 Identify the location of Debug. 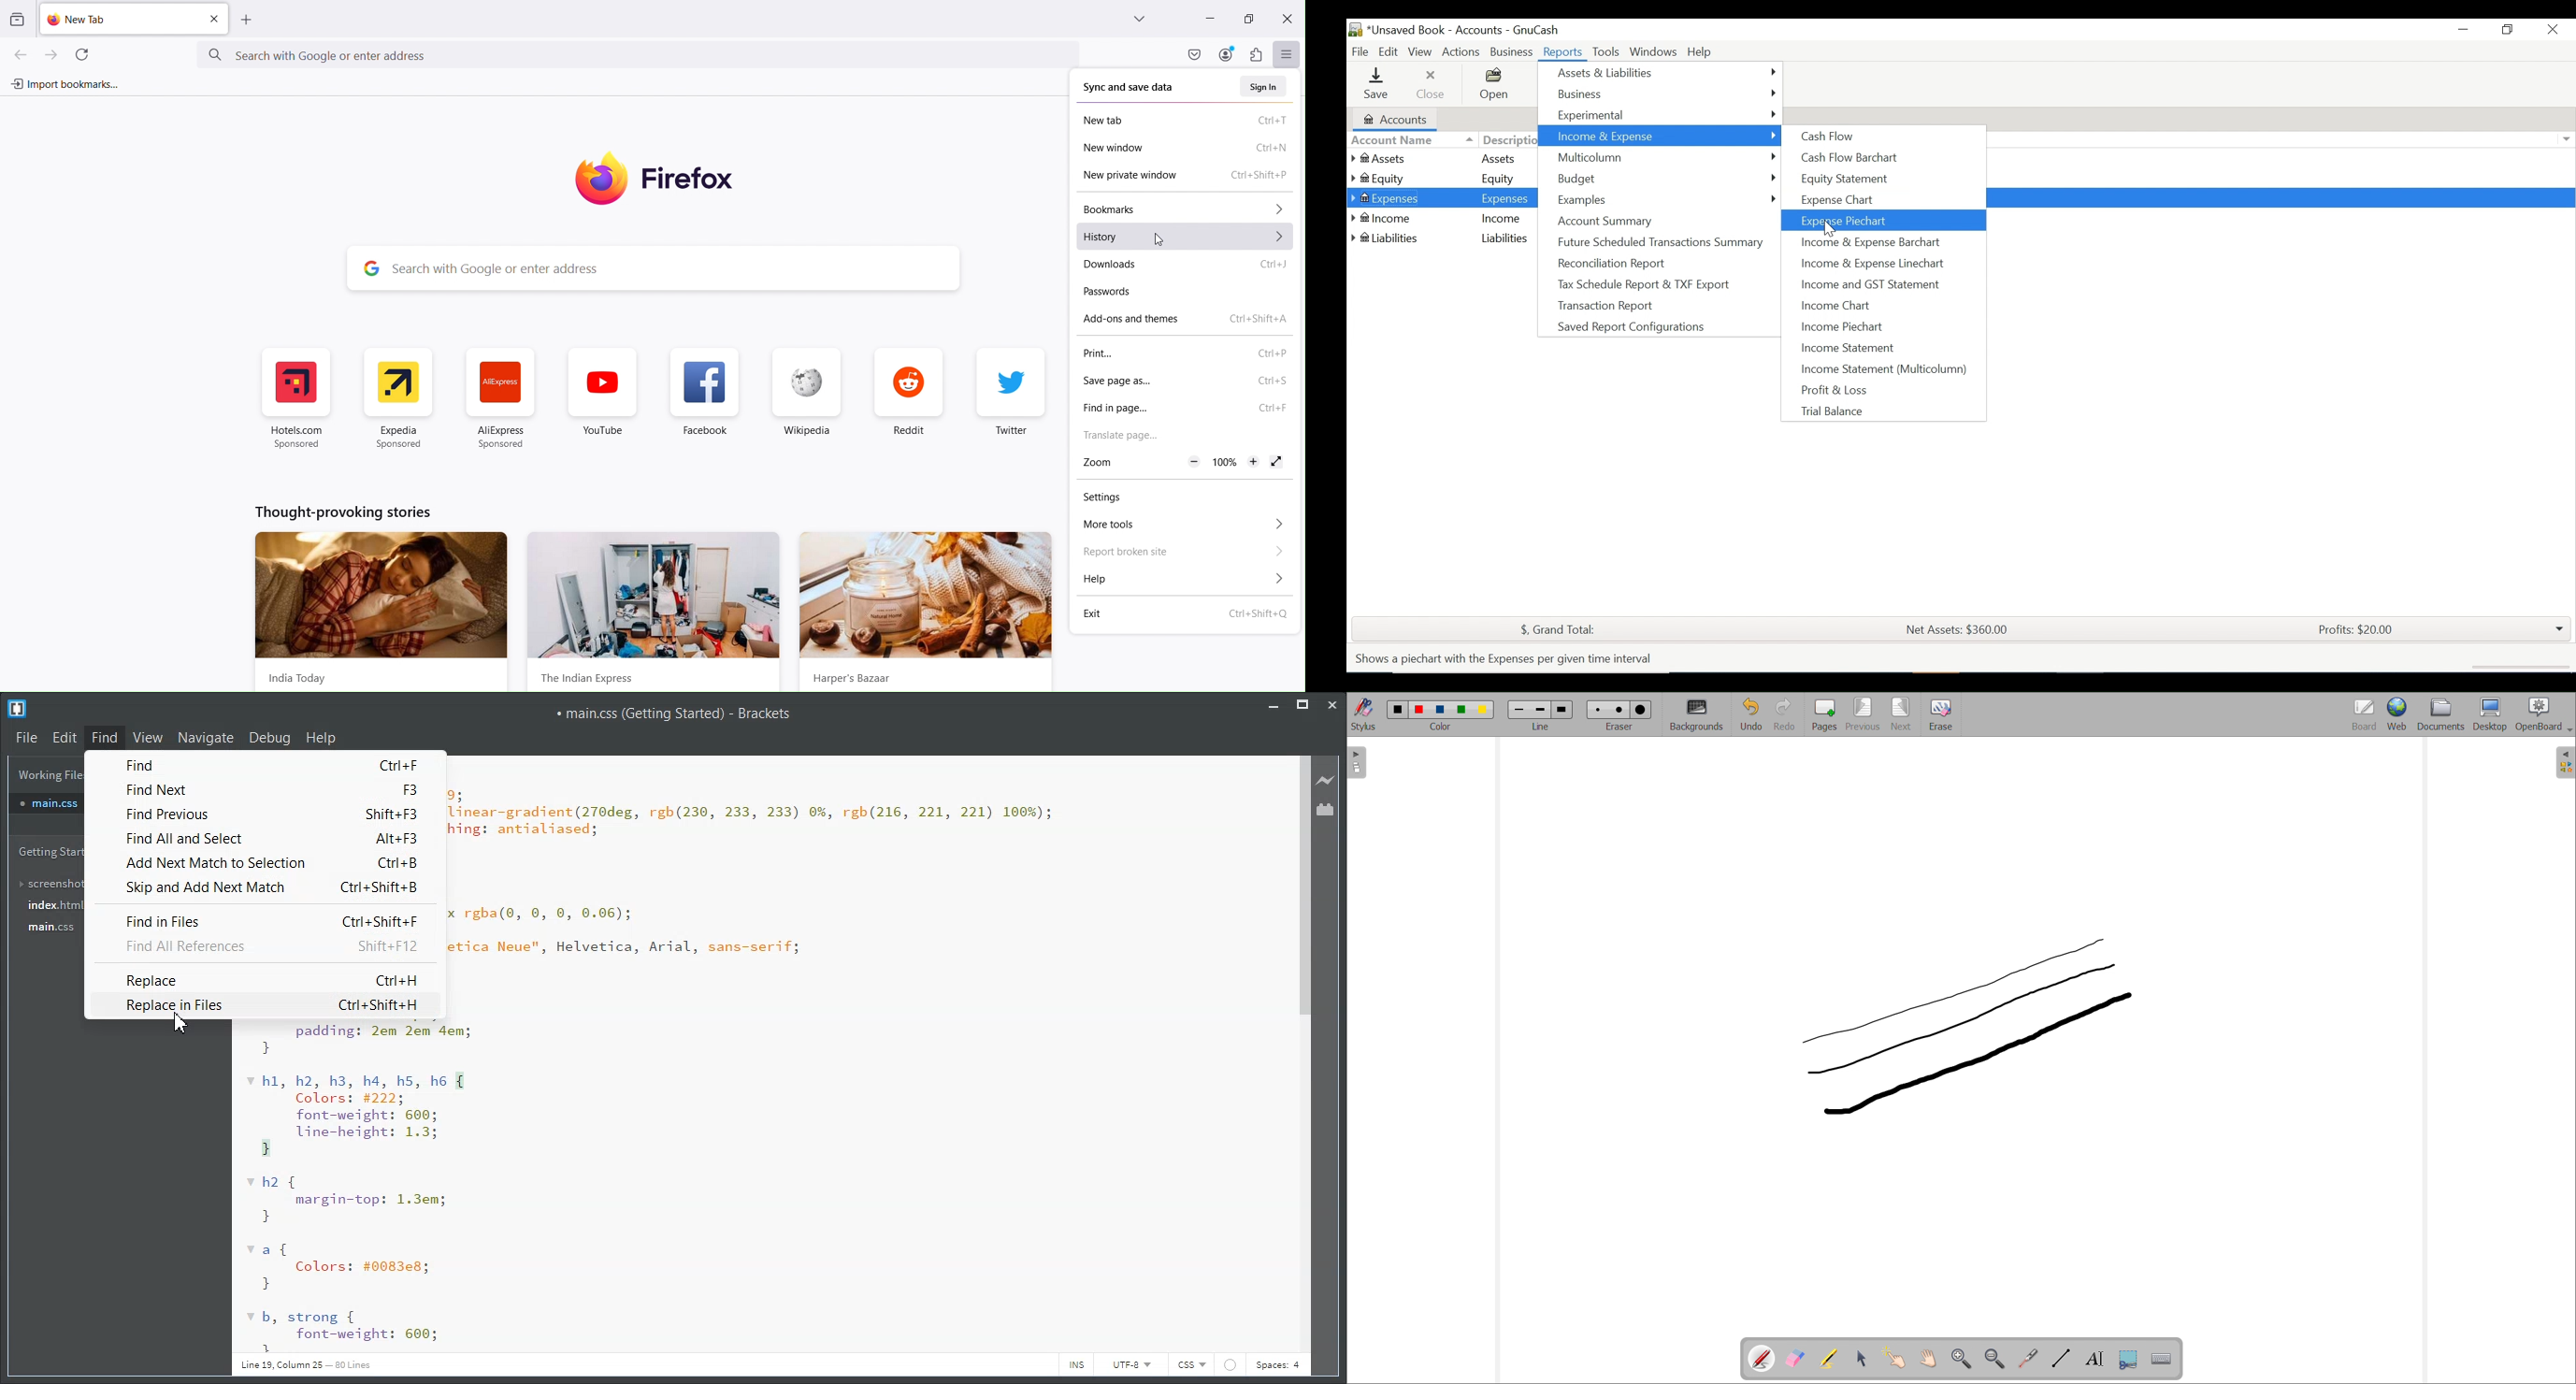
(270, 737).